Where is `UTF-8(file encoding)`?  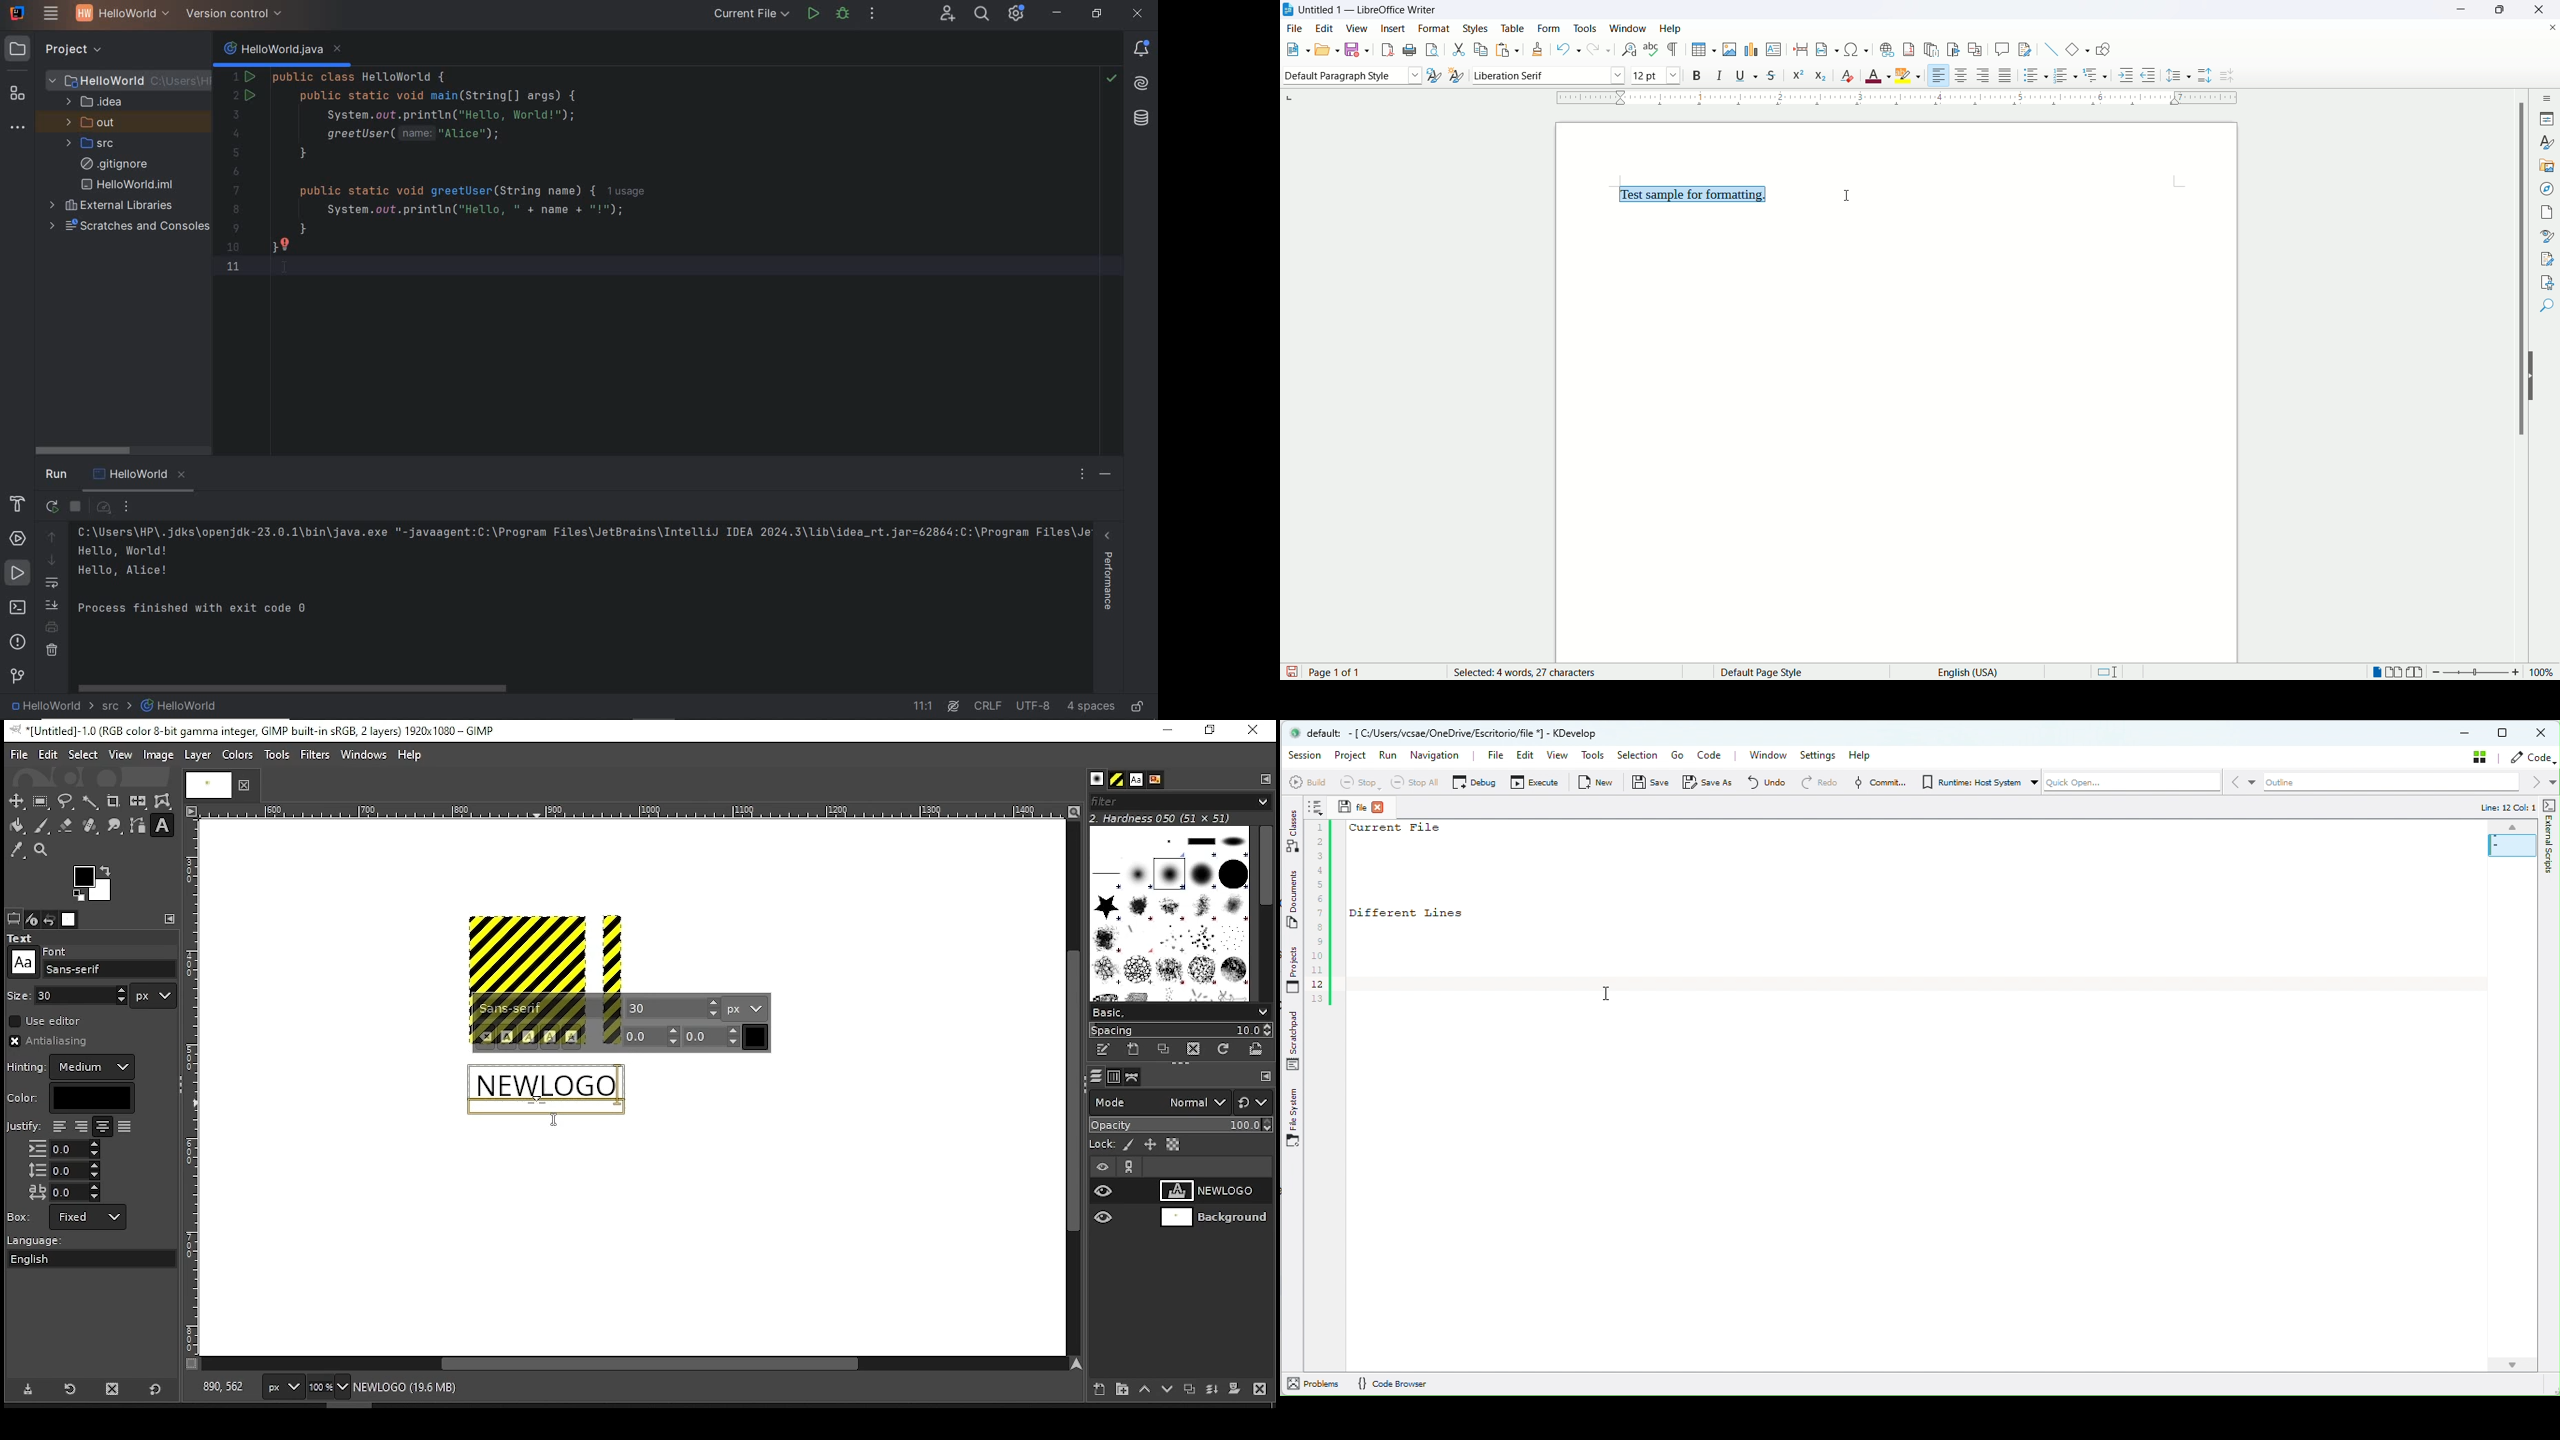
UTF-8(file encoding) is located at coordinates (1037, 706).